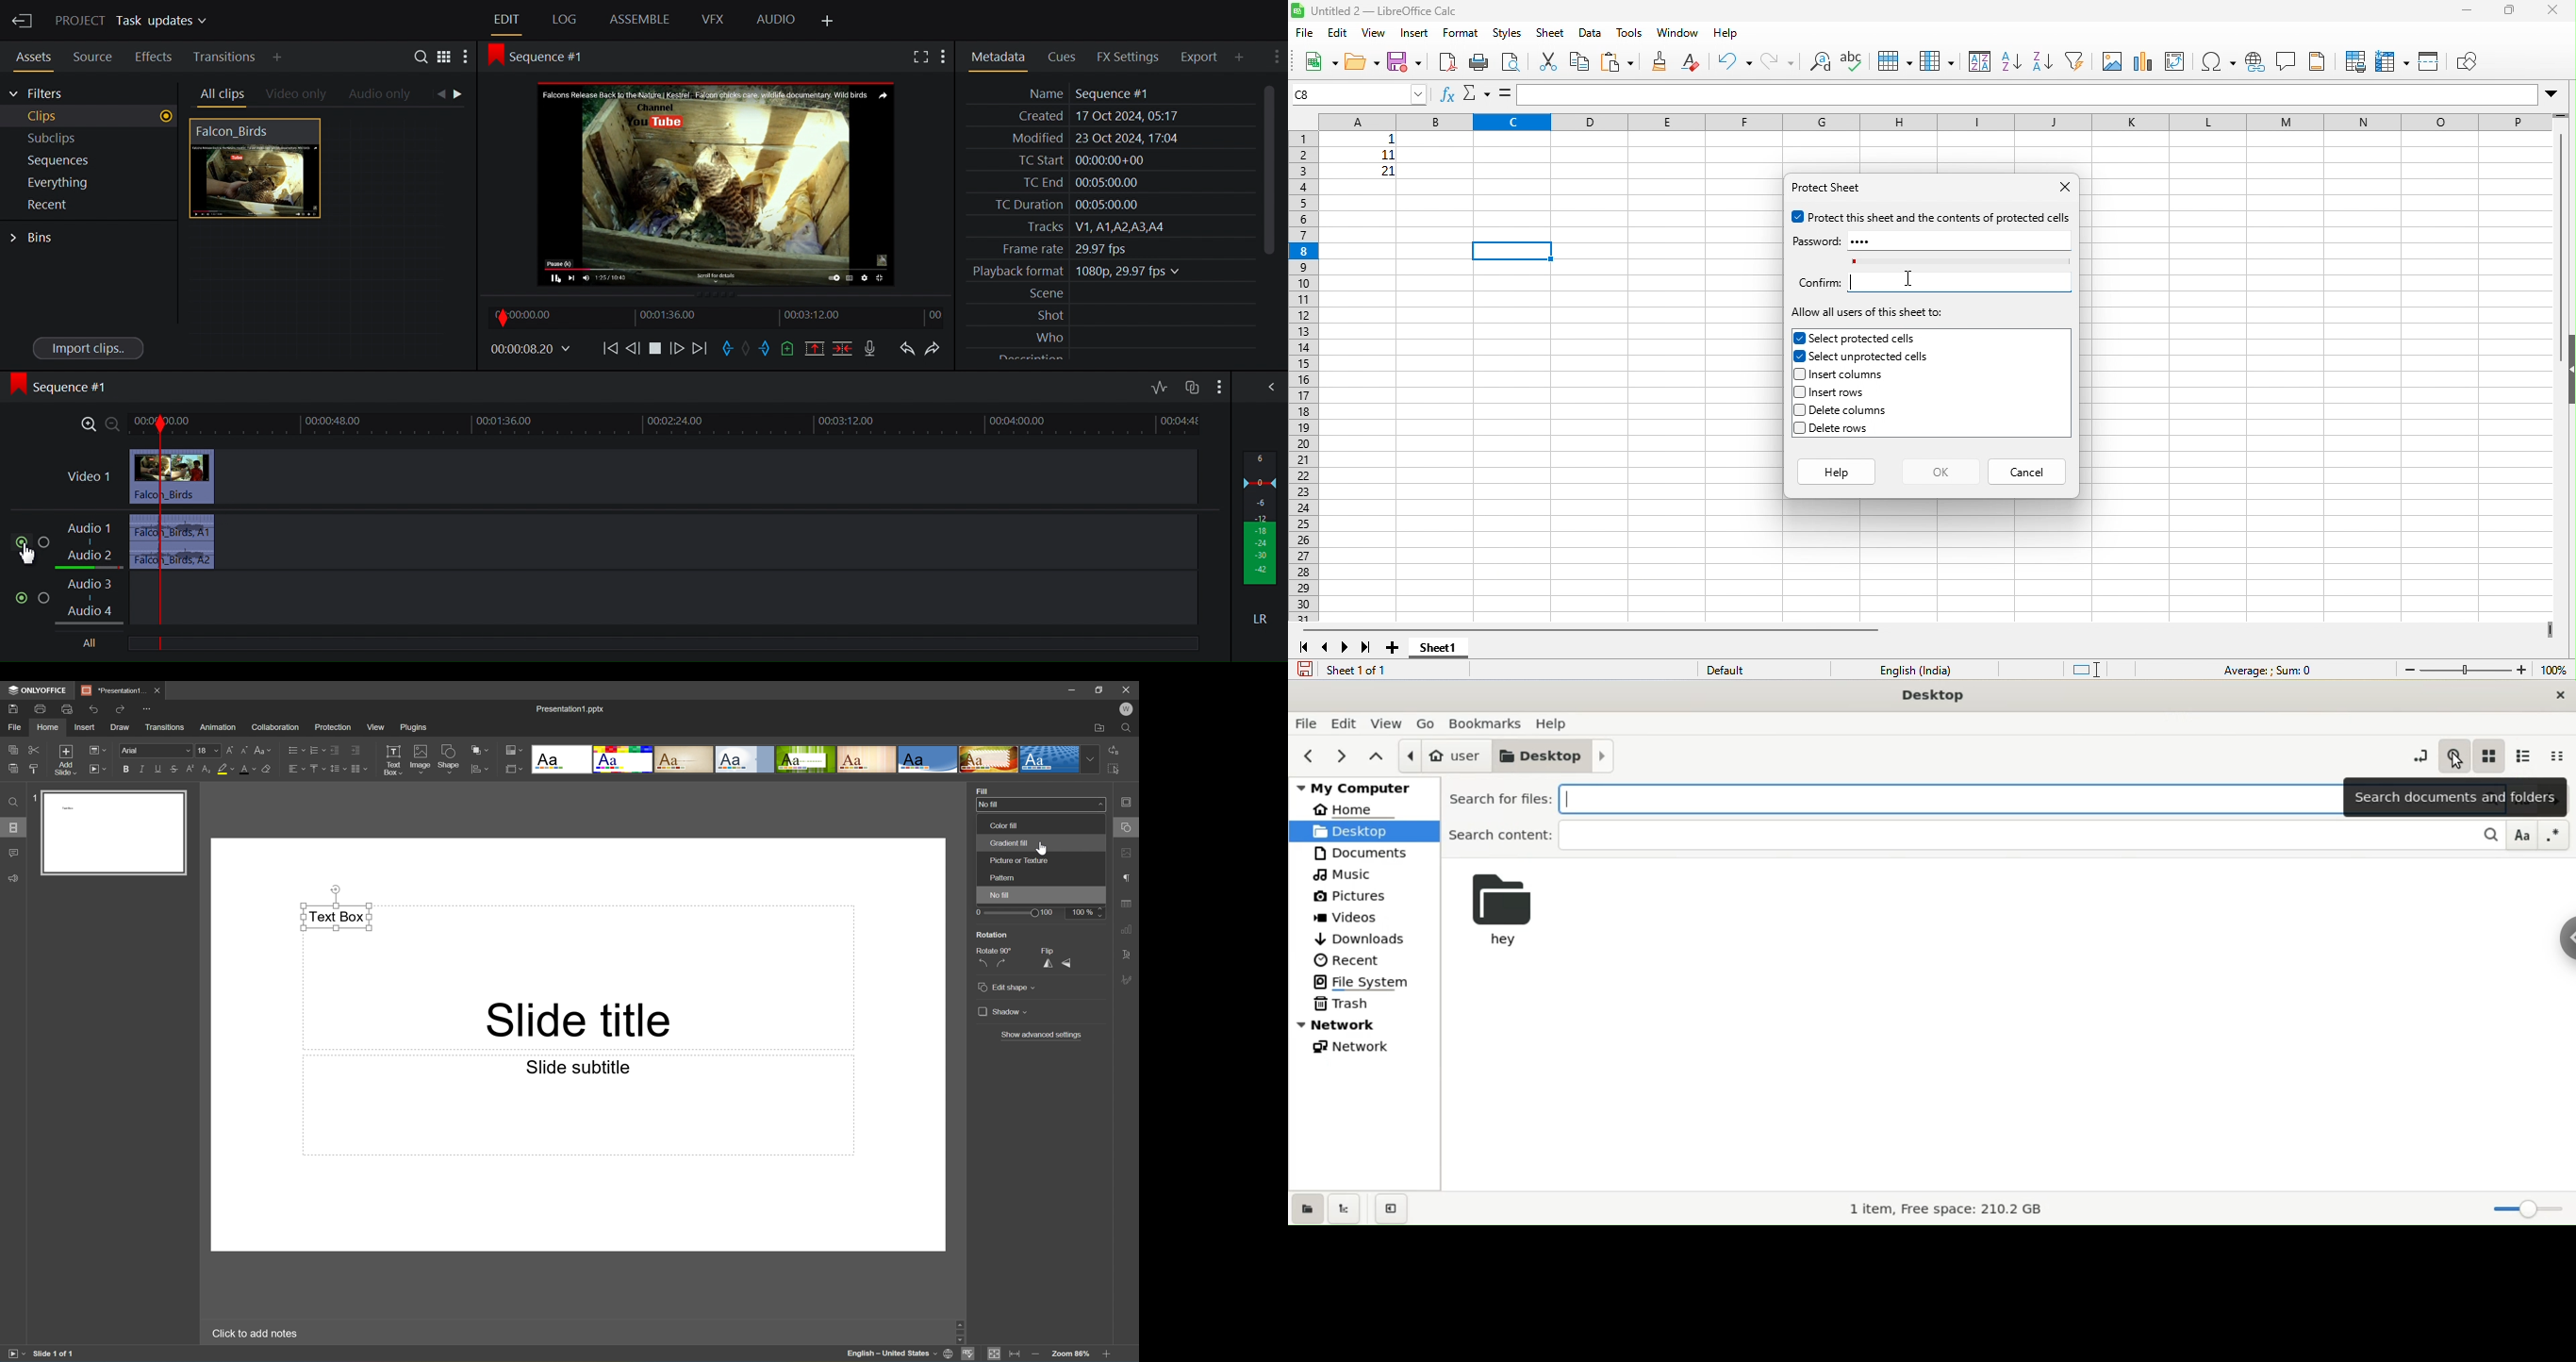 The height and width of the screenshot is (1372, 2576). Describe the element at coordinates (46, 544) in the screenshot. I see `Solo thistrack` at that location.